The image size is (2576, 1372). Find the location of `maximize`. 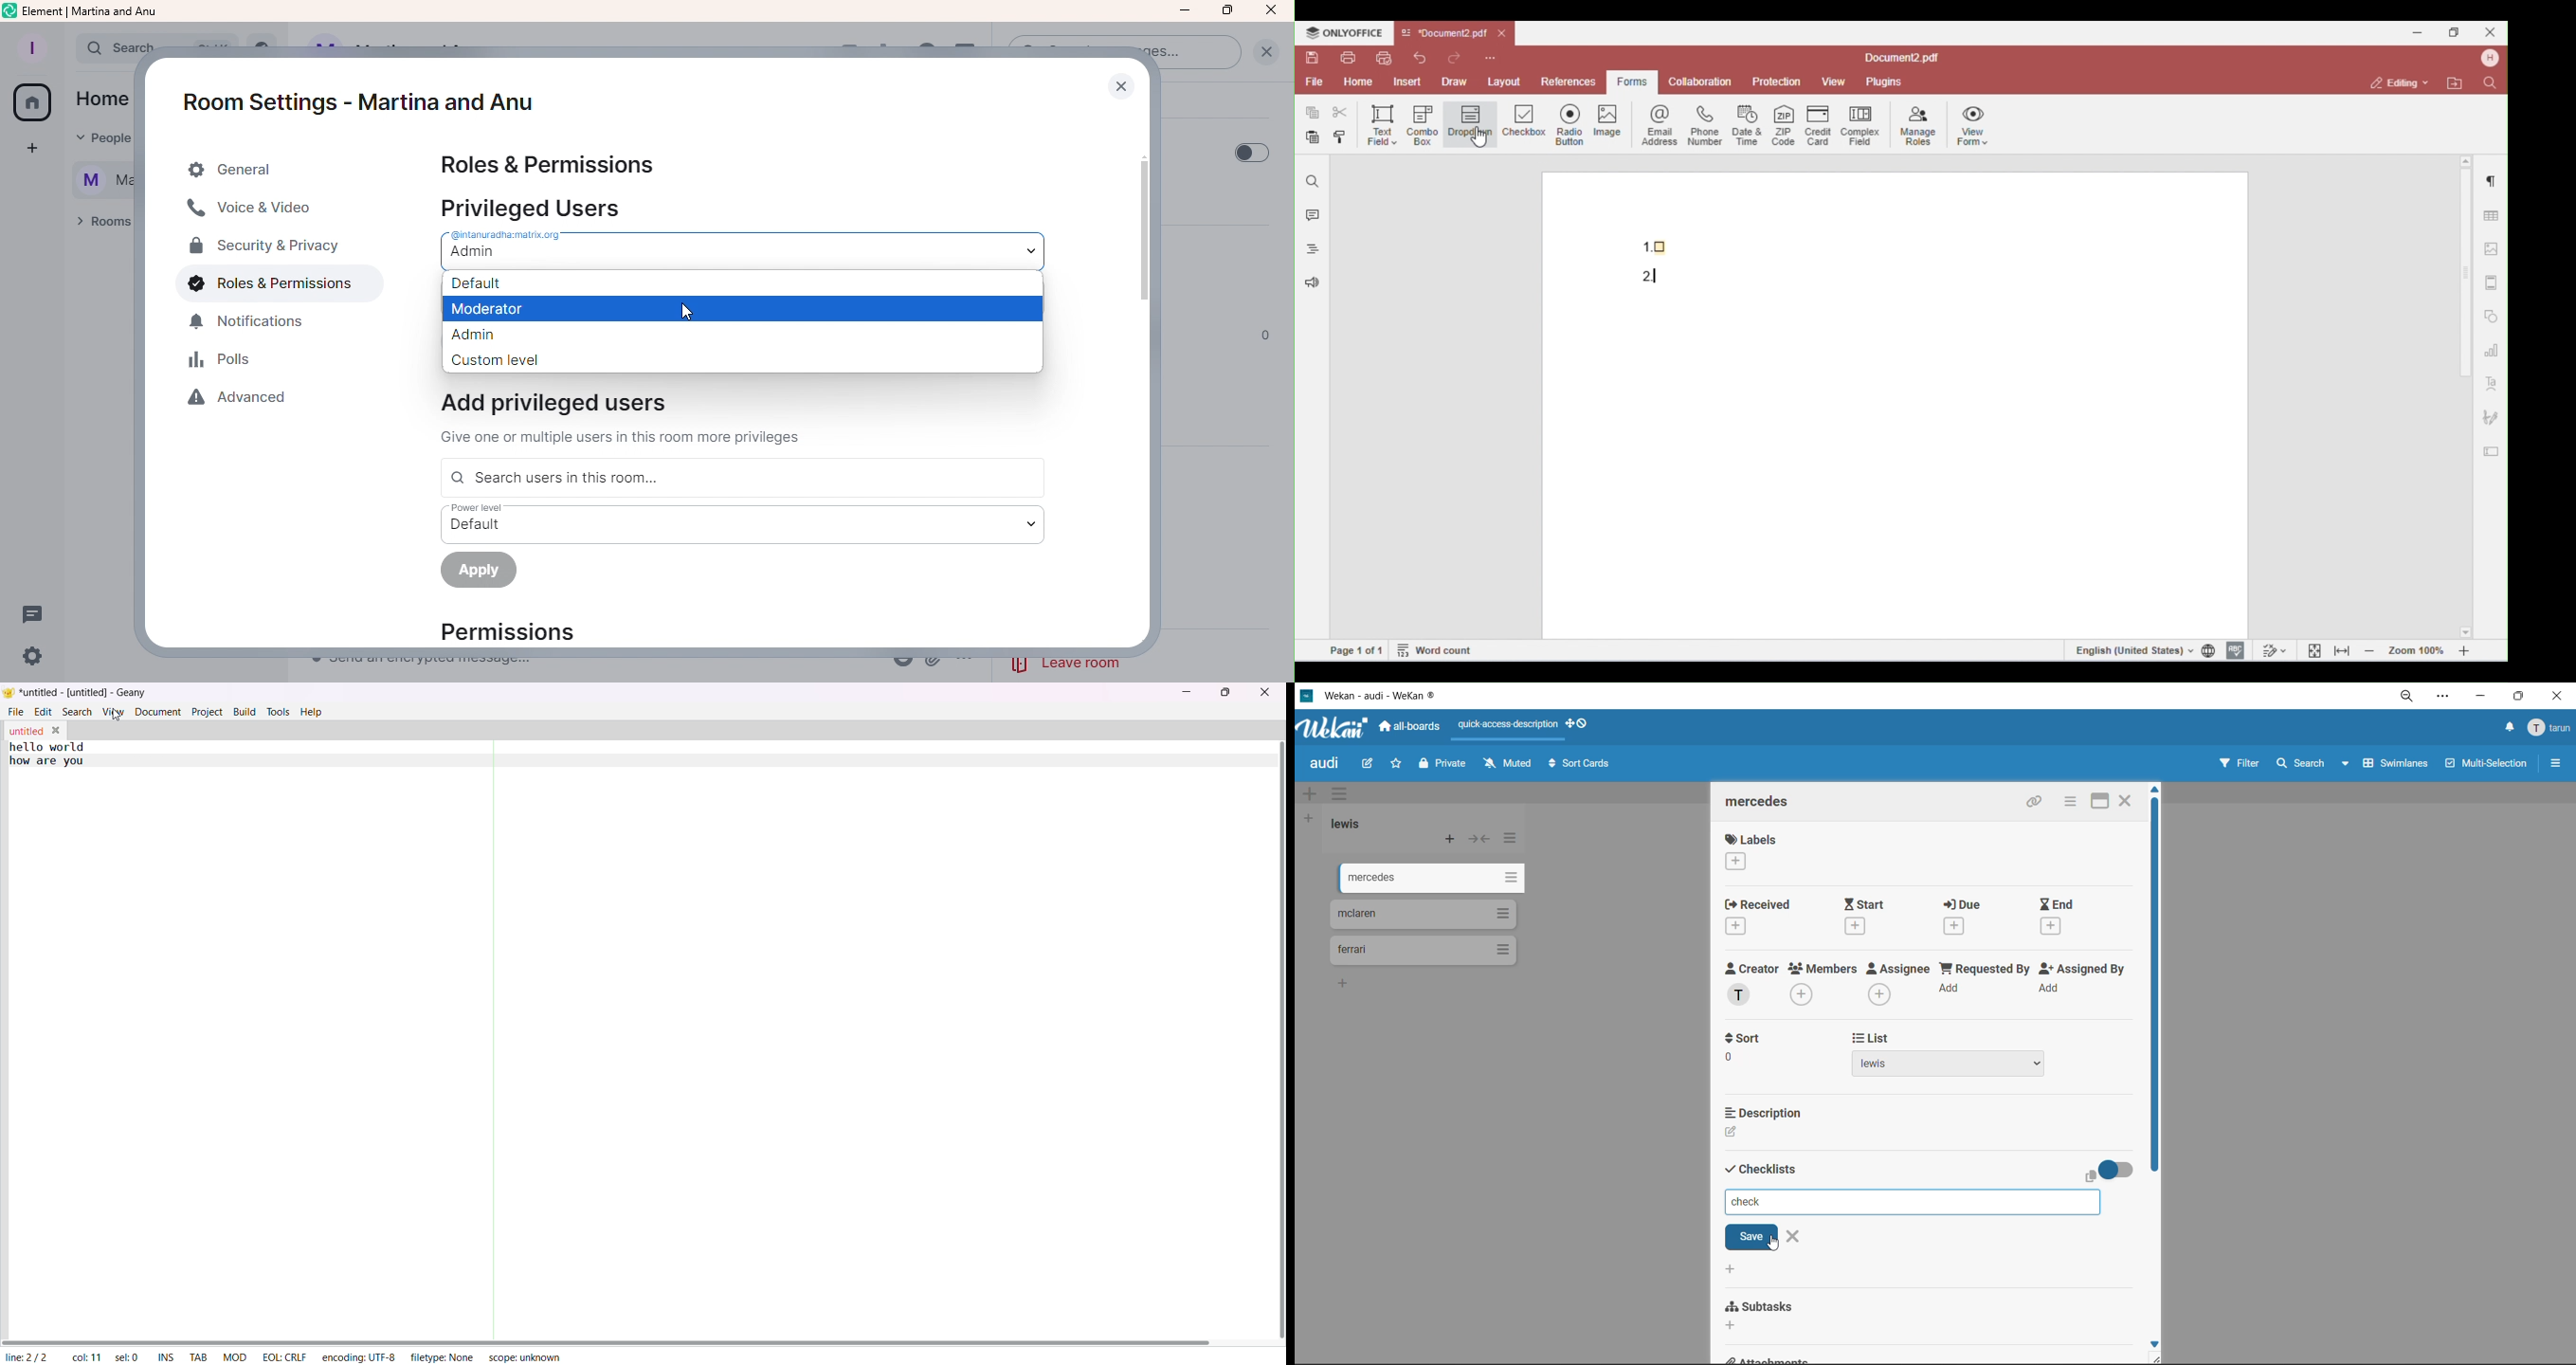

maximize is located at coordinates (2516, 700).